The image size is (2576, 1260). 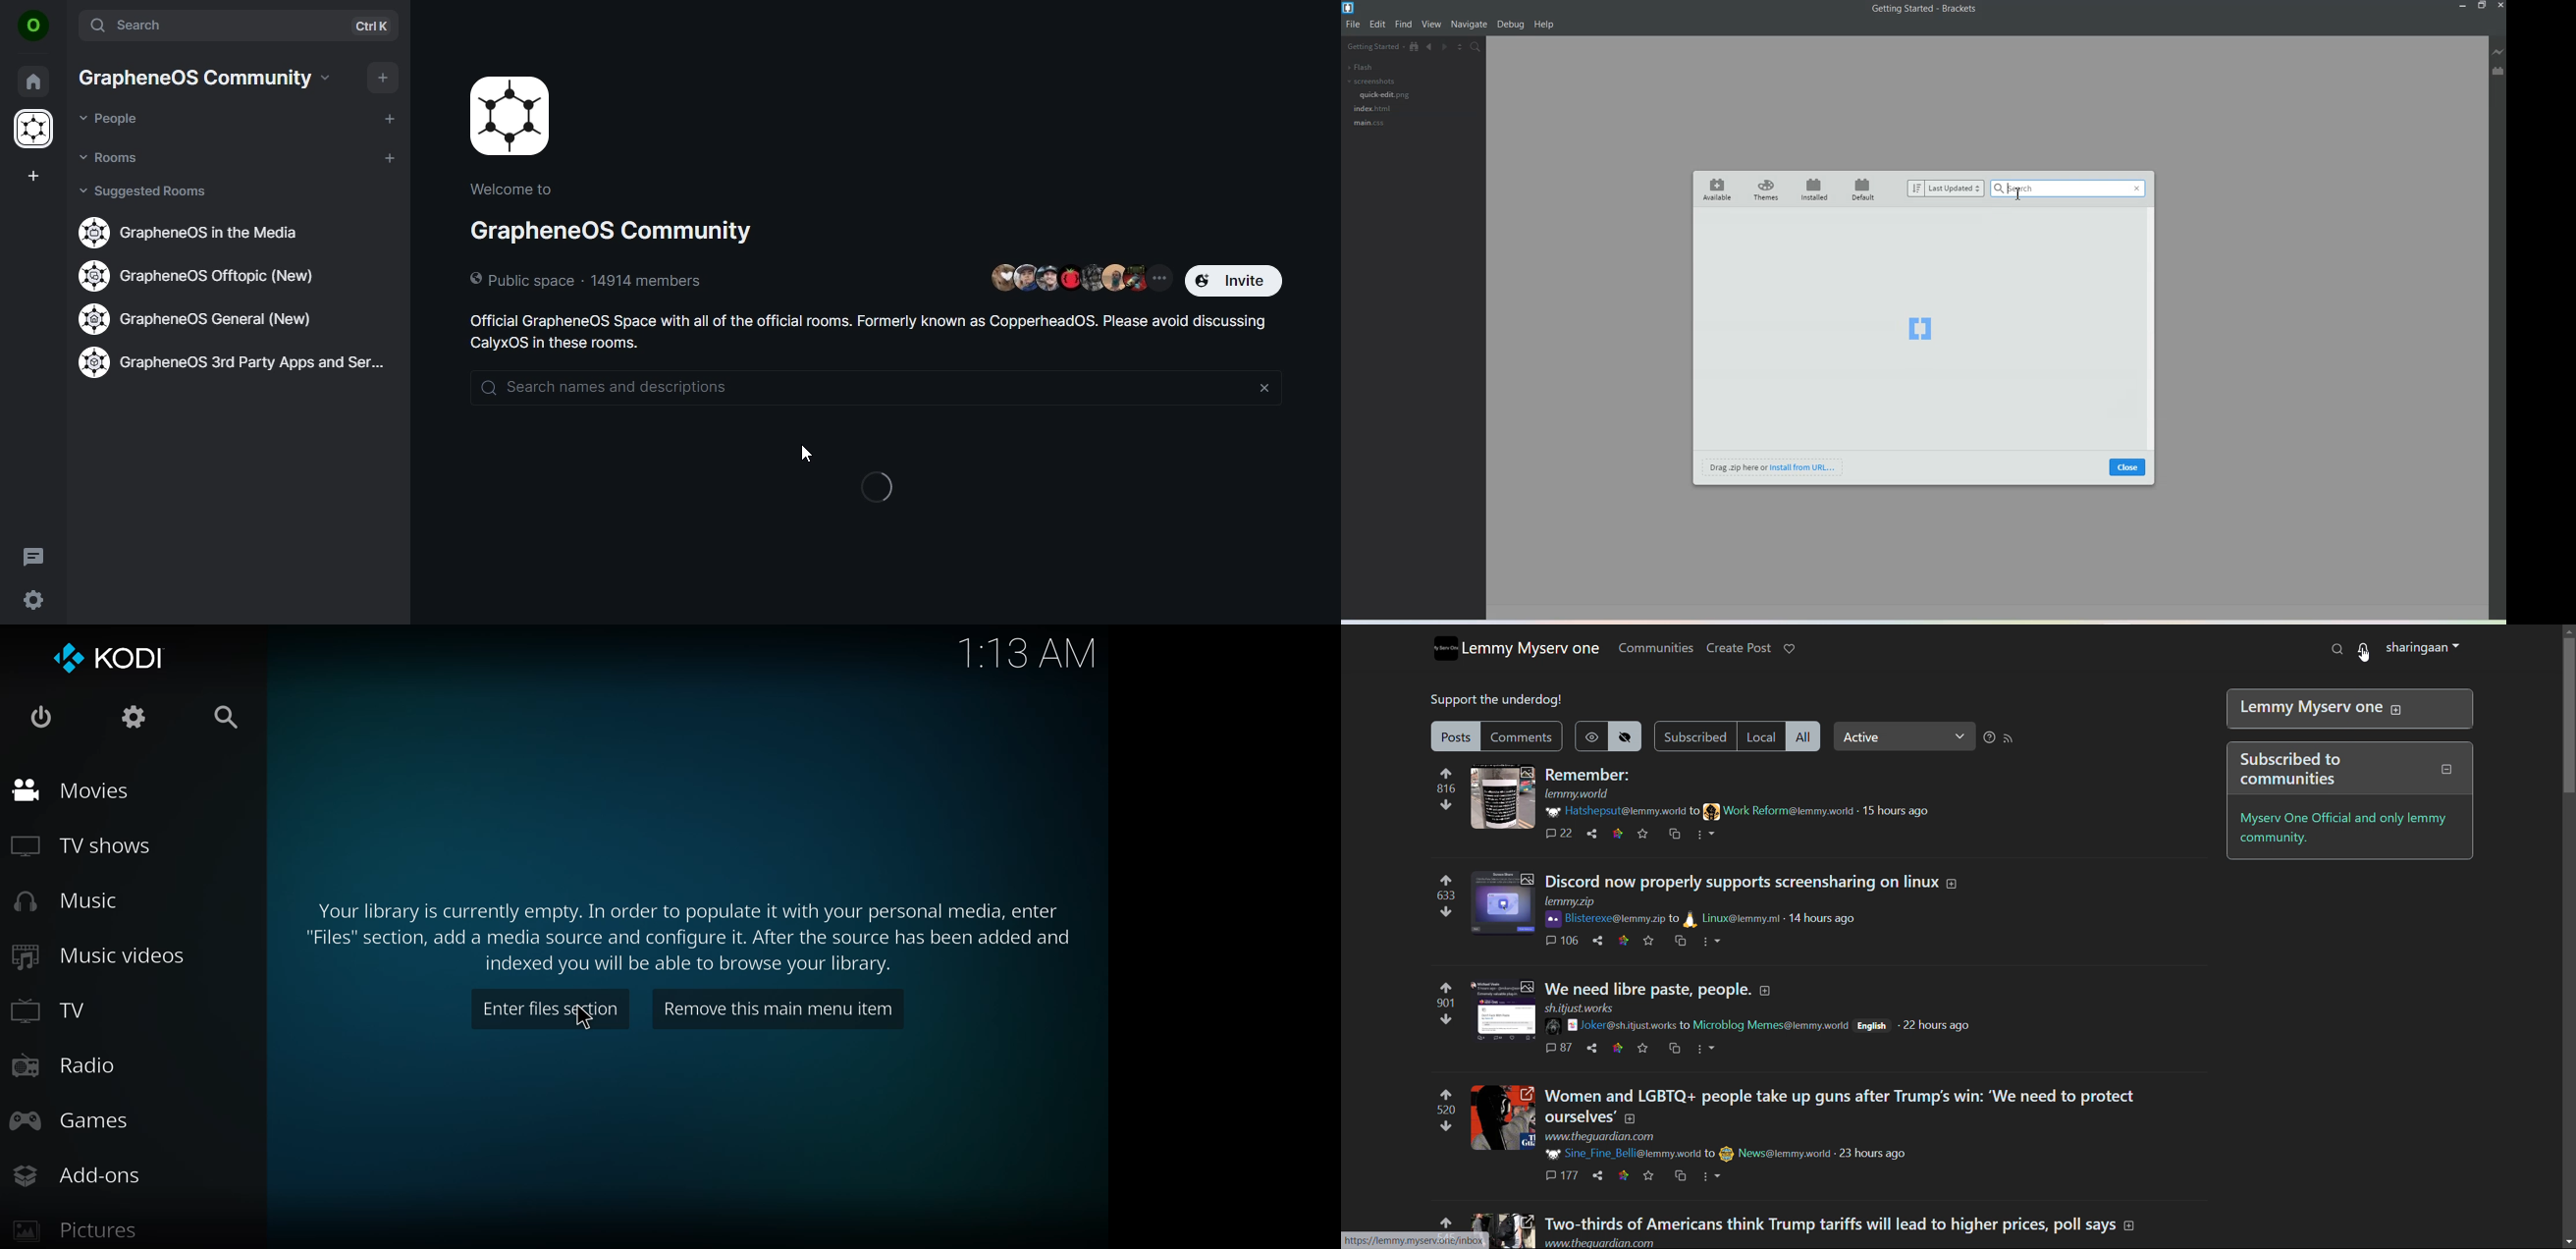 What do you see at coordinates (1544, 25) in the screenshot?
I see `Help` at bounding box center [1544, 25].